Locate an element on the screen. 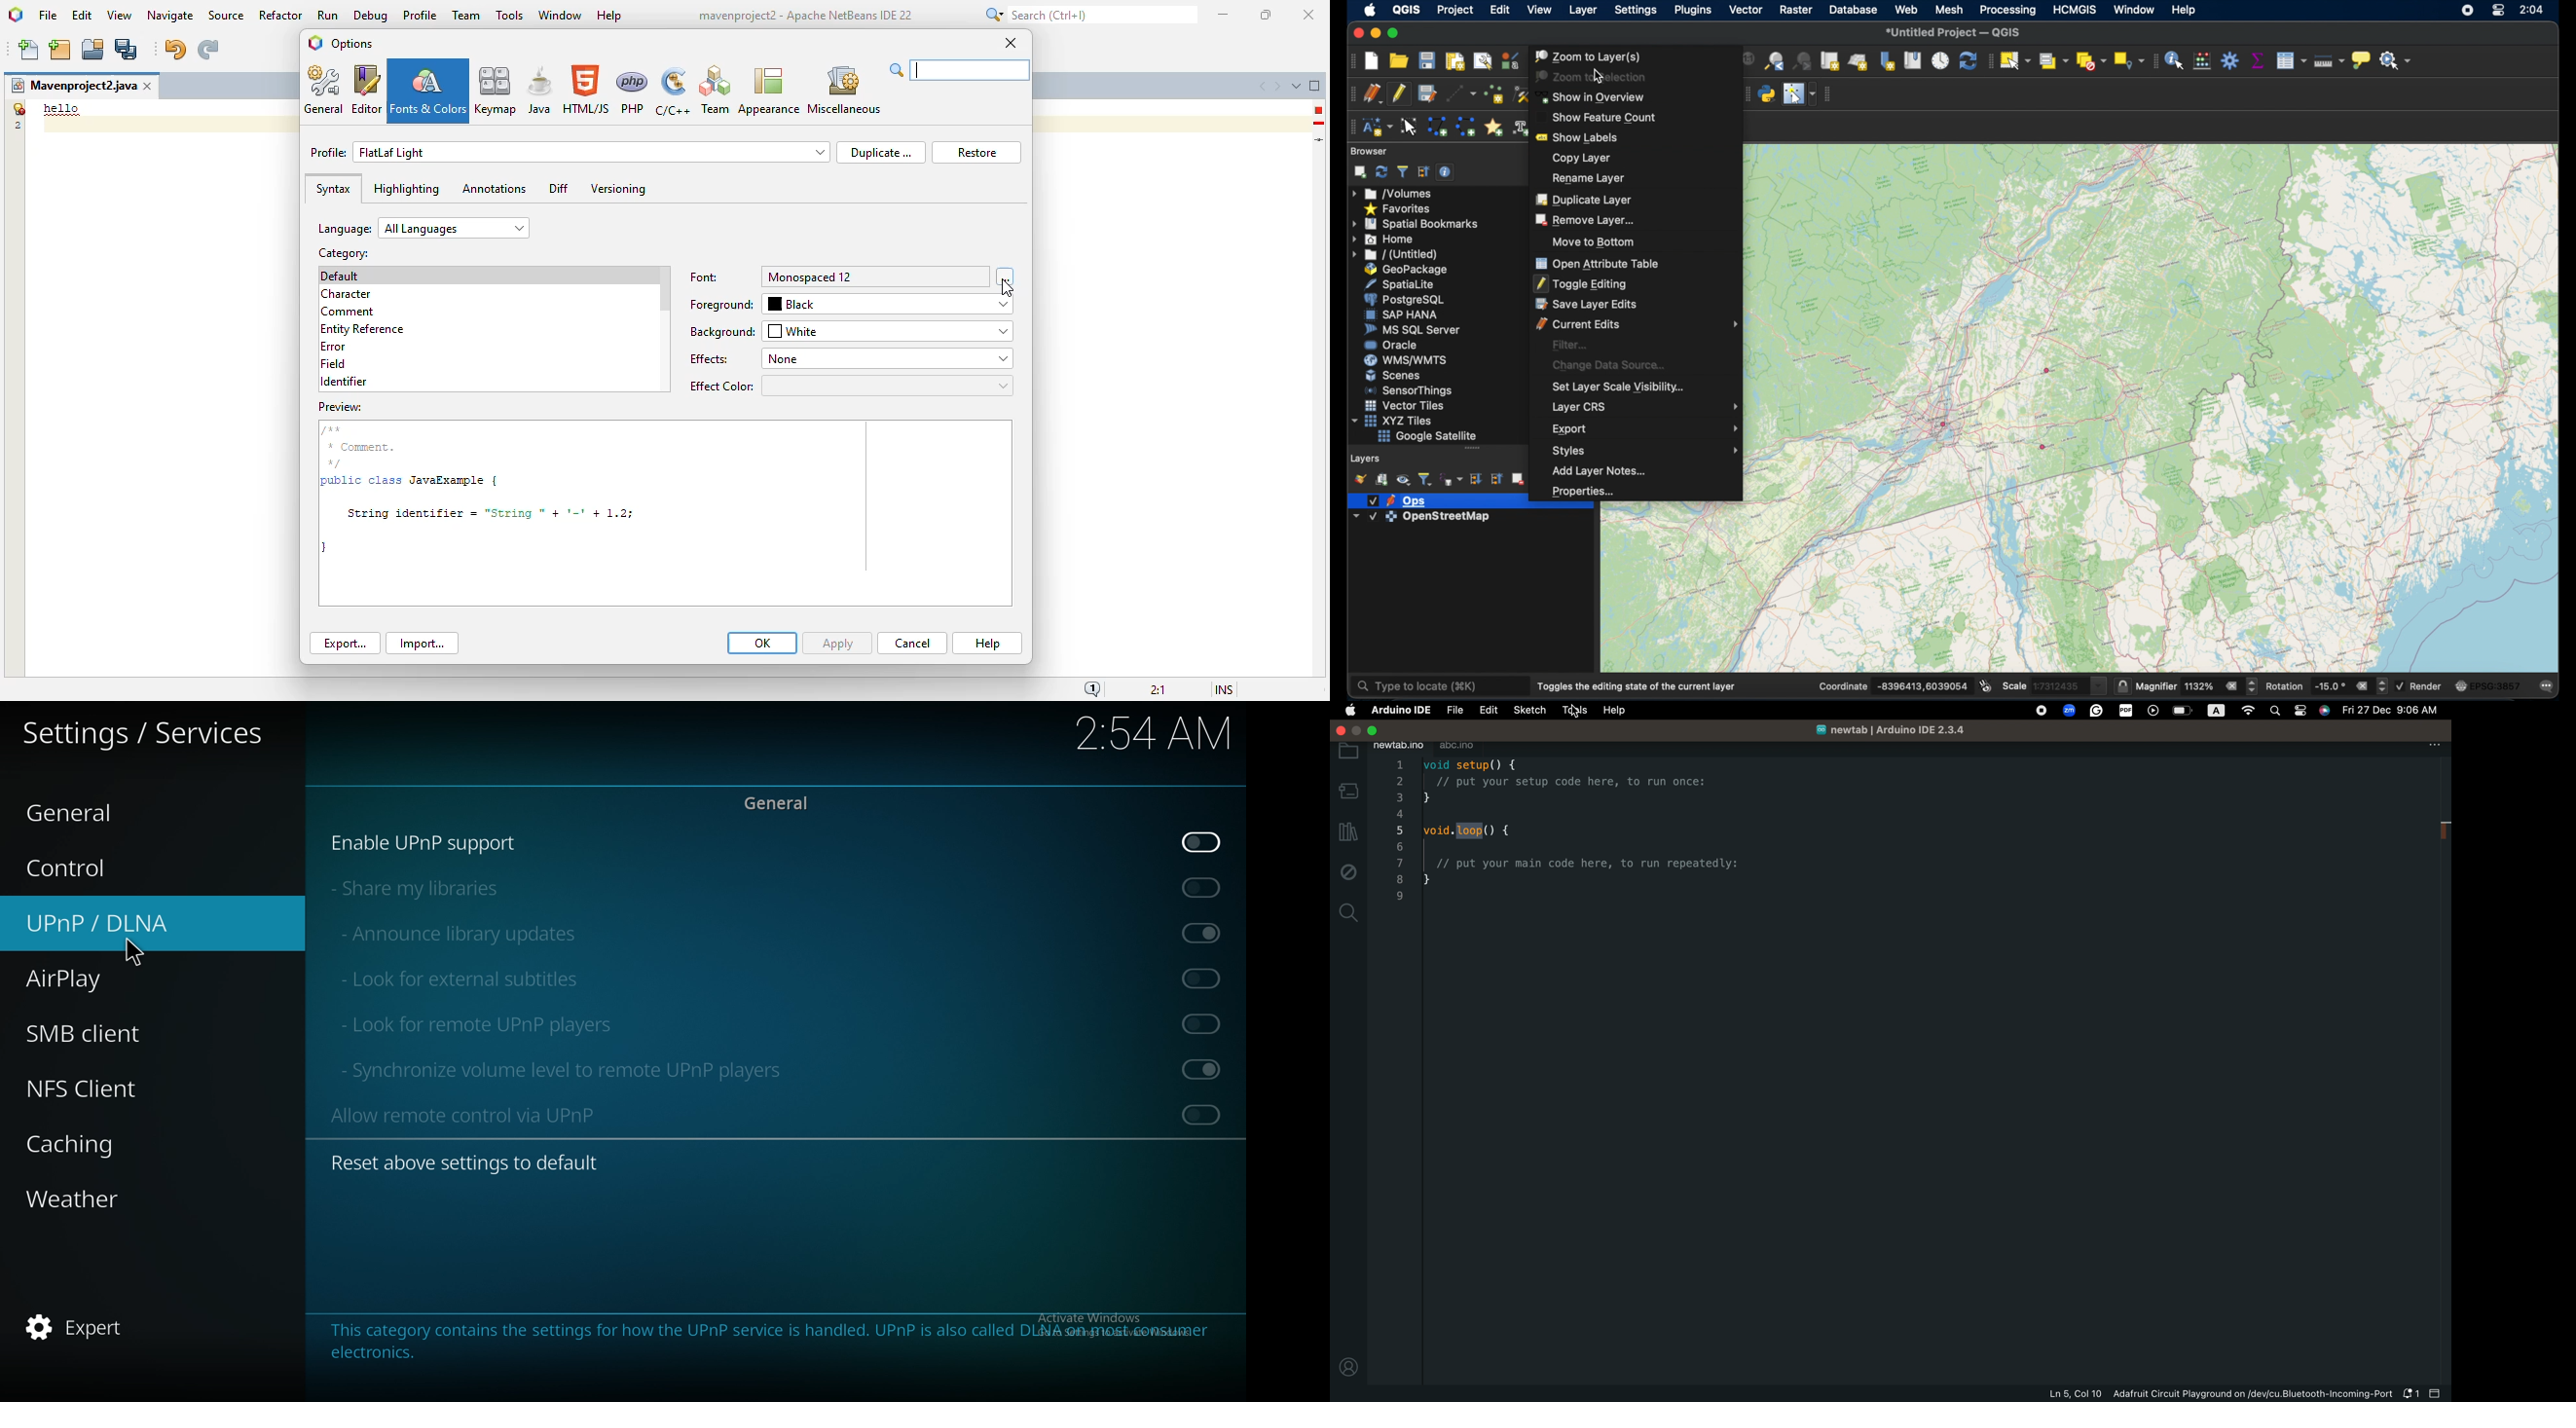 Image resolution: width=2576 pixels, height=1428 pixels. navigate is located at coordinates (171, 16).